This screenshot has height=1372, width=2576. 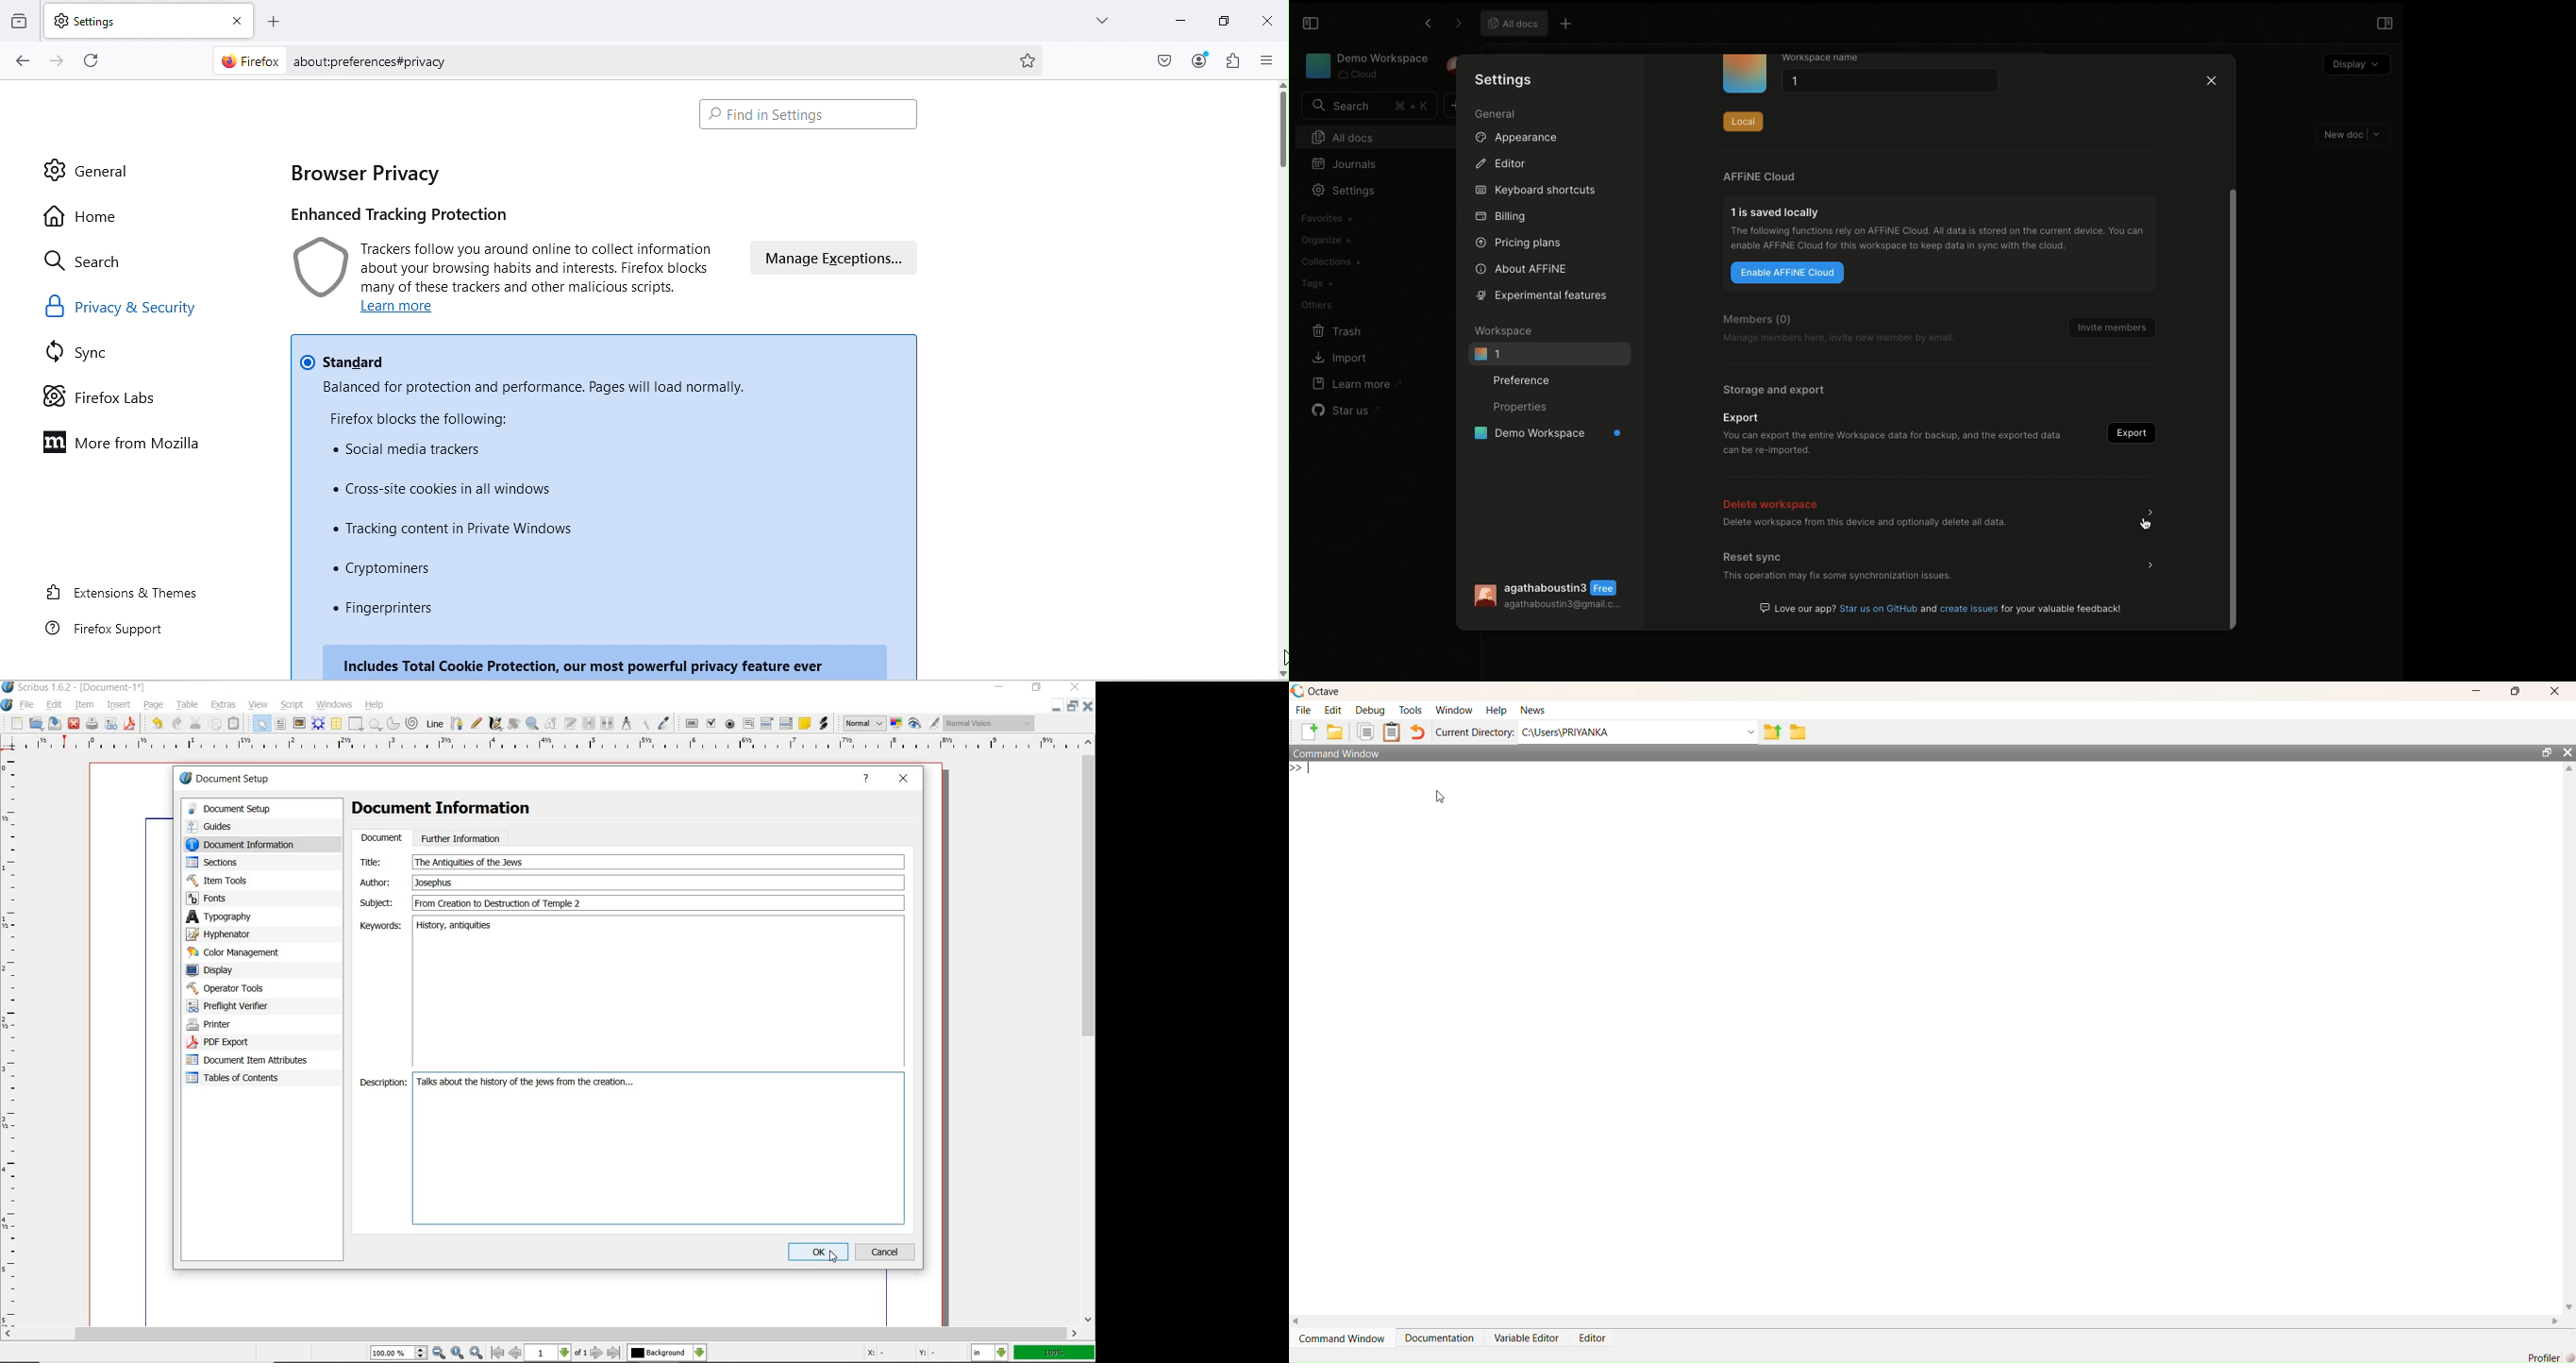 What do you see at coordinates (1058, 704) in the screenshot?
I see `minimize` at bounding box center [1058, 704].